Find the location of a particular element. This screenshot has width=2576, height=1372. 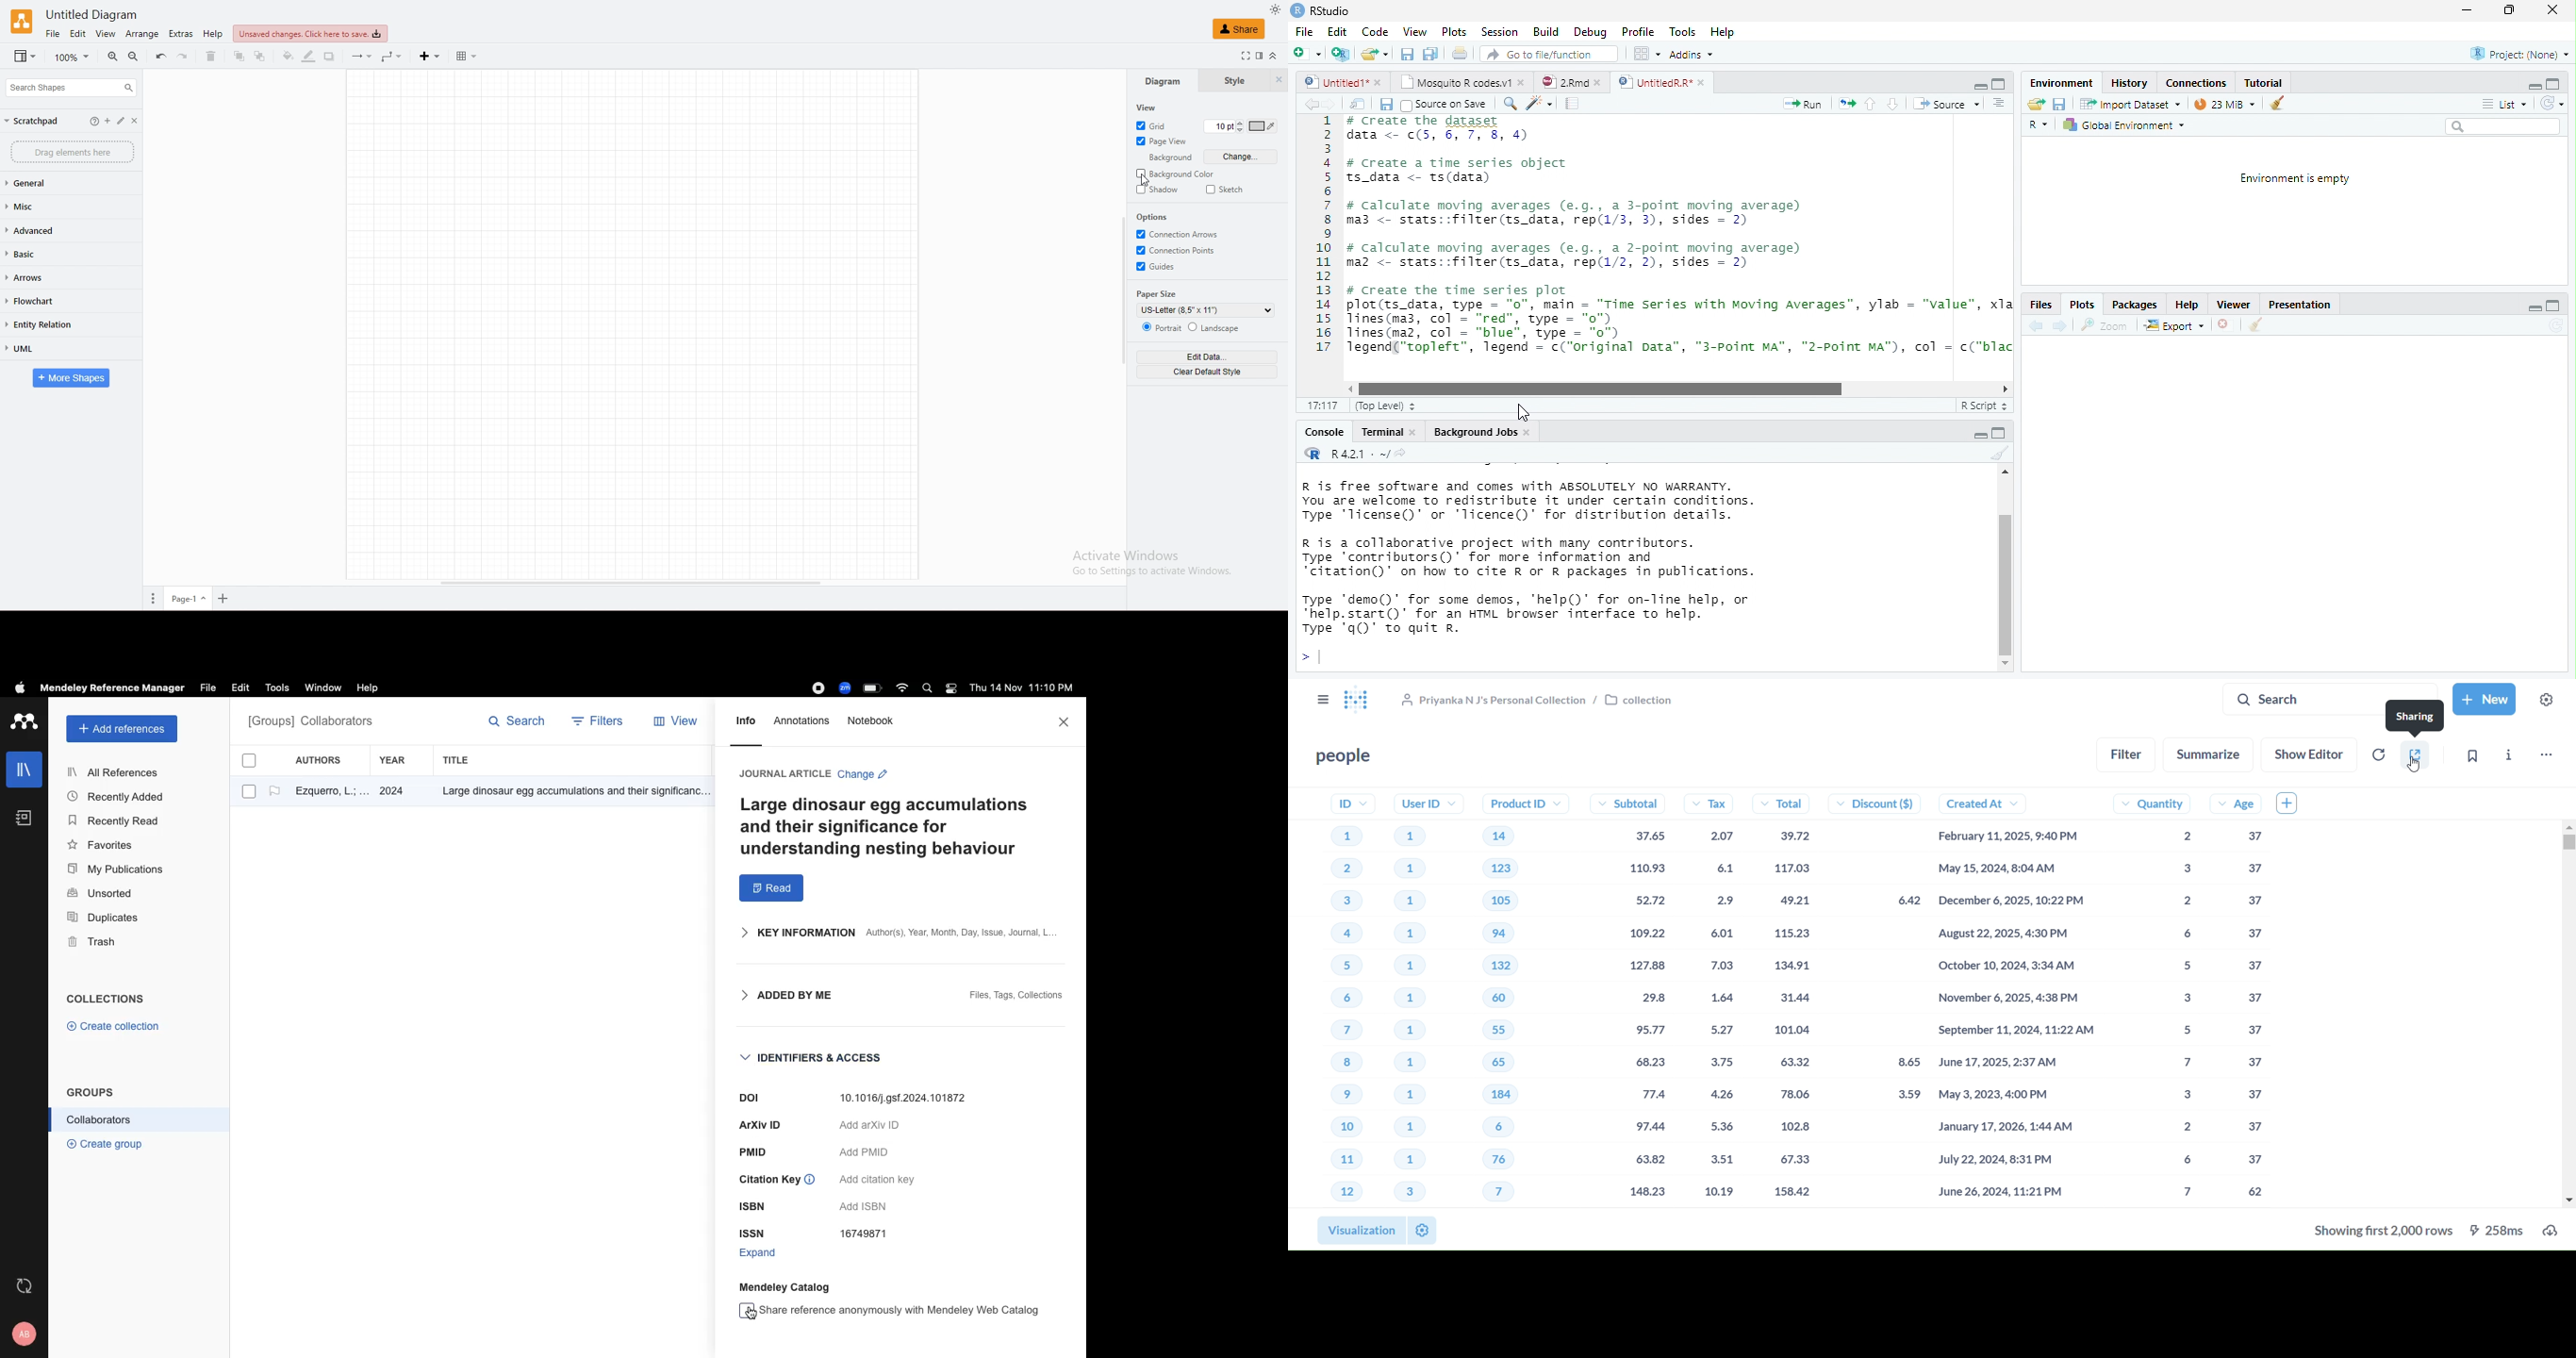

change background is located at coordinates (1242, 157).